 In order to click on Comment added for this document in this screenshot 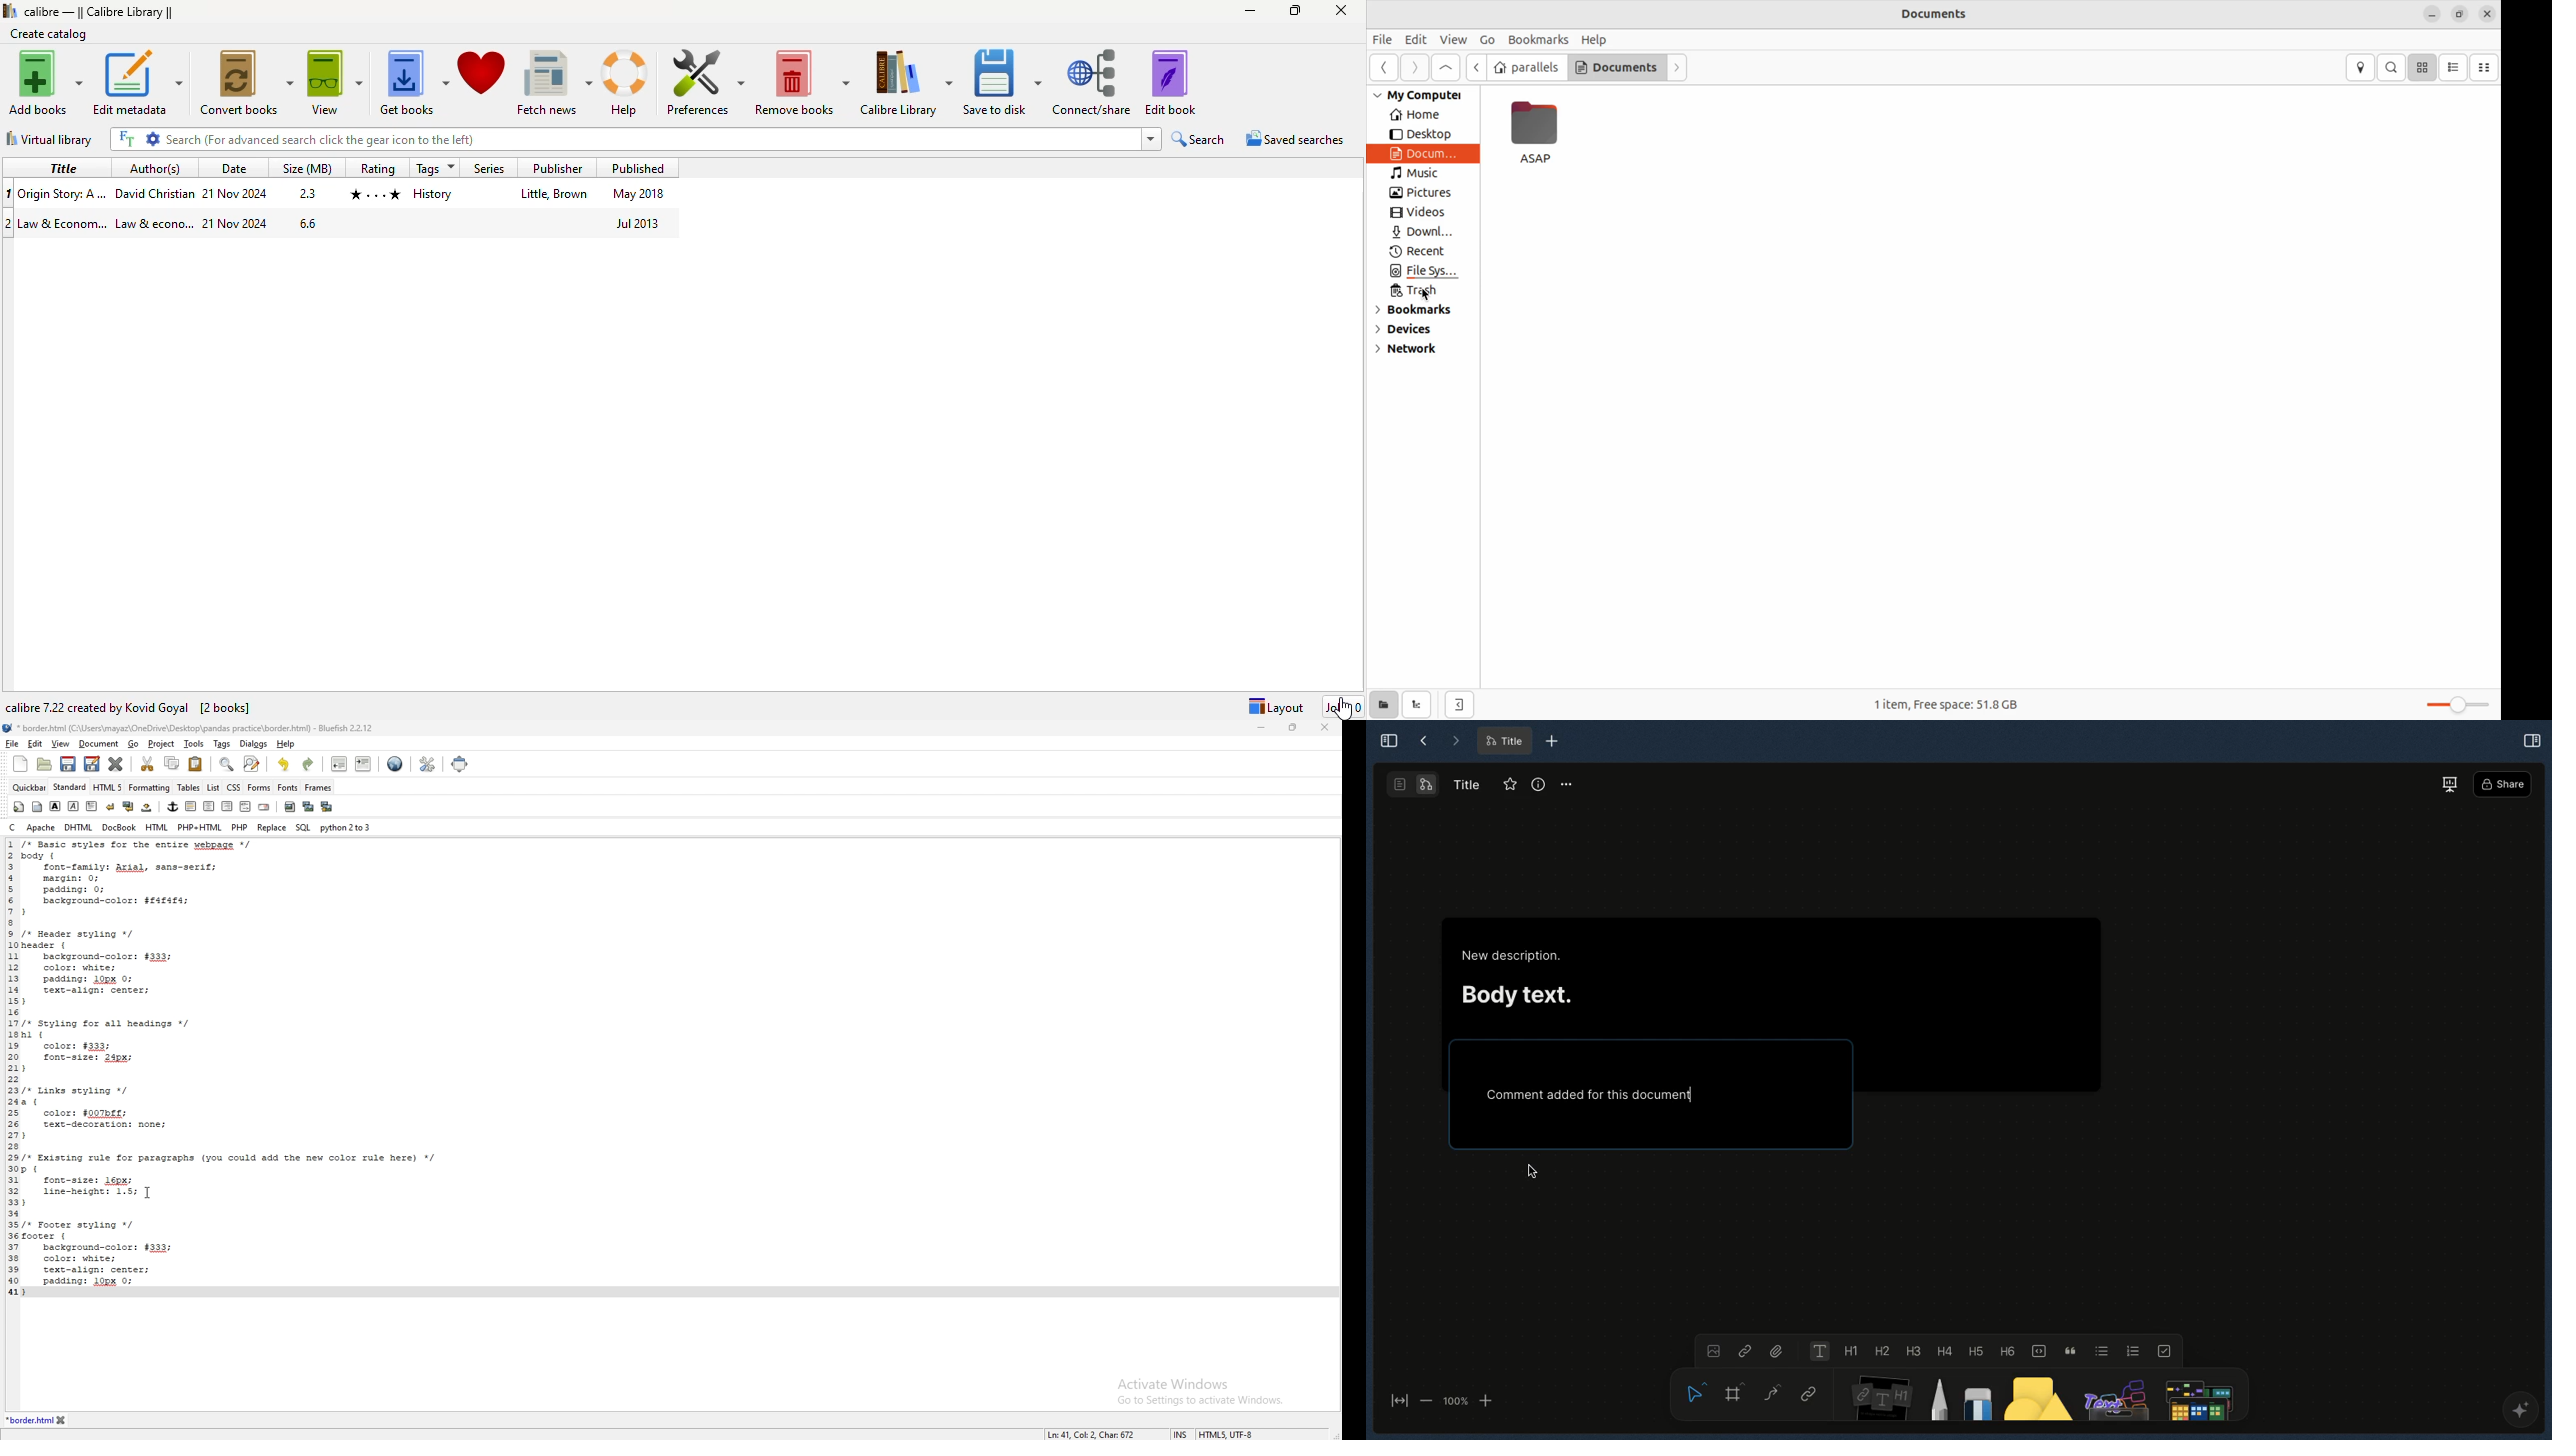, I will do `click(1589, 1093)`.